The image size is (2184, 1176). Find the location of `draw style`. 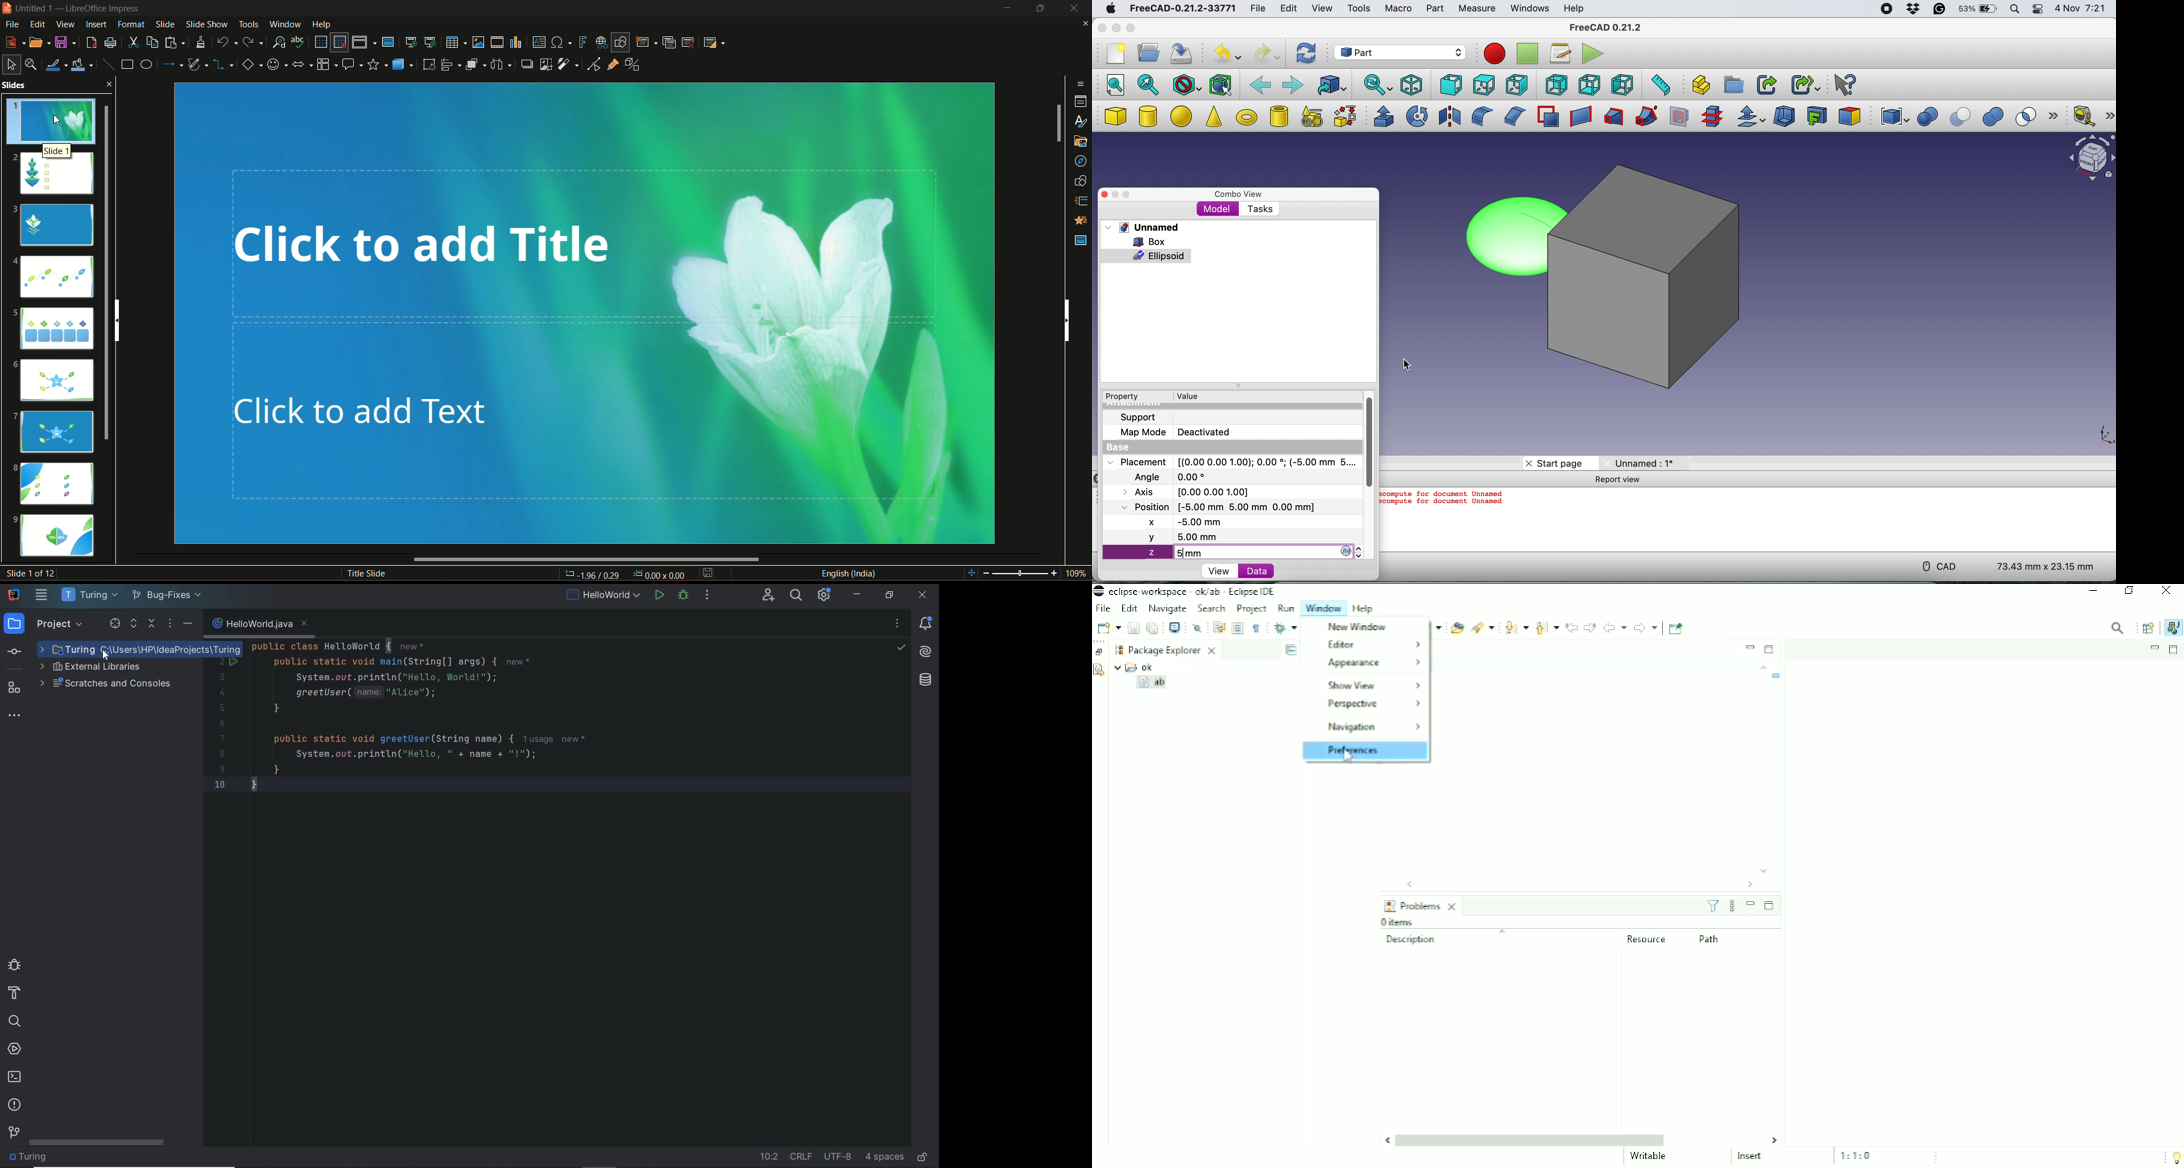

draw style is located at coordinates (1187, 86).